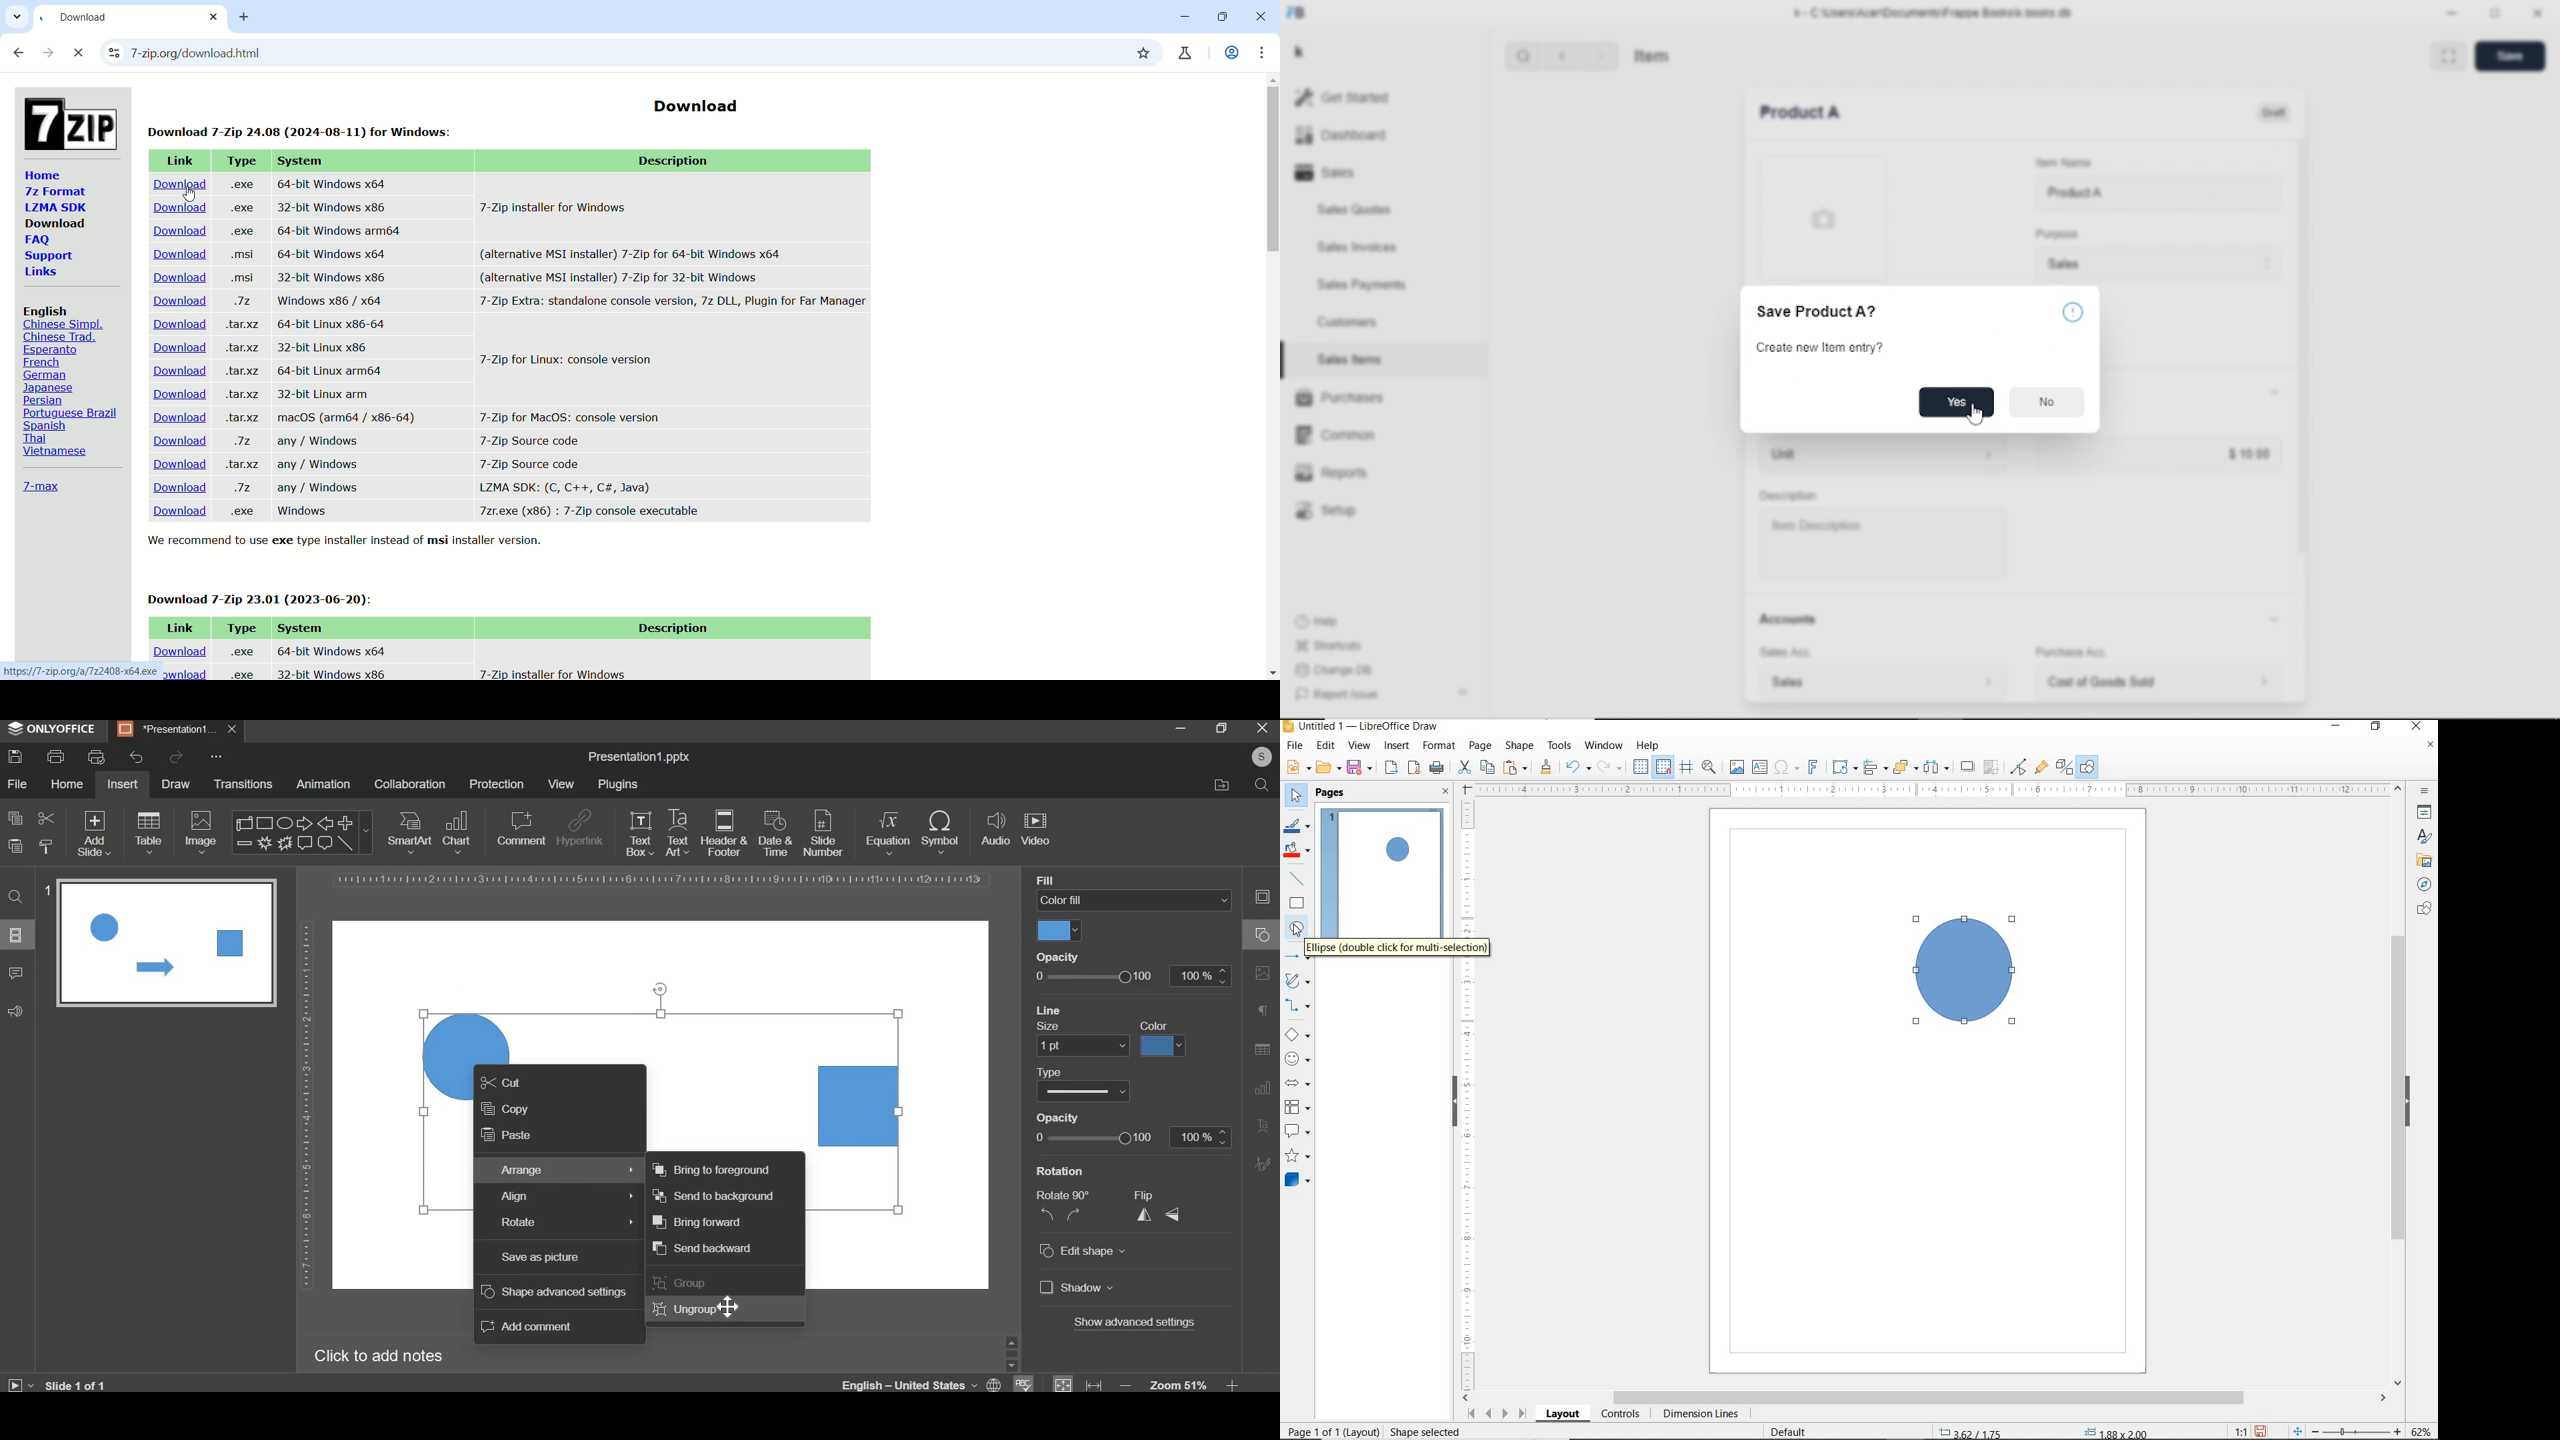  I want to click on Sales, so click(1331, 172).